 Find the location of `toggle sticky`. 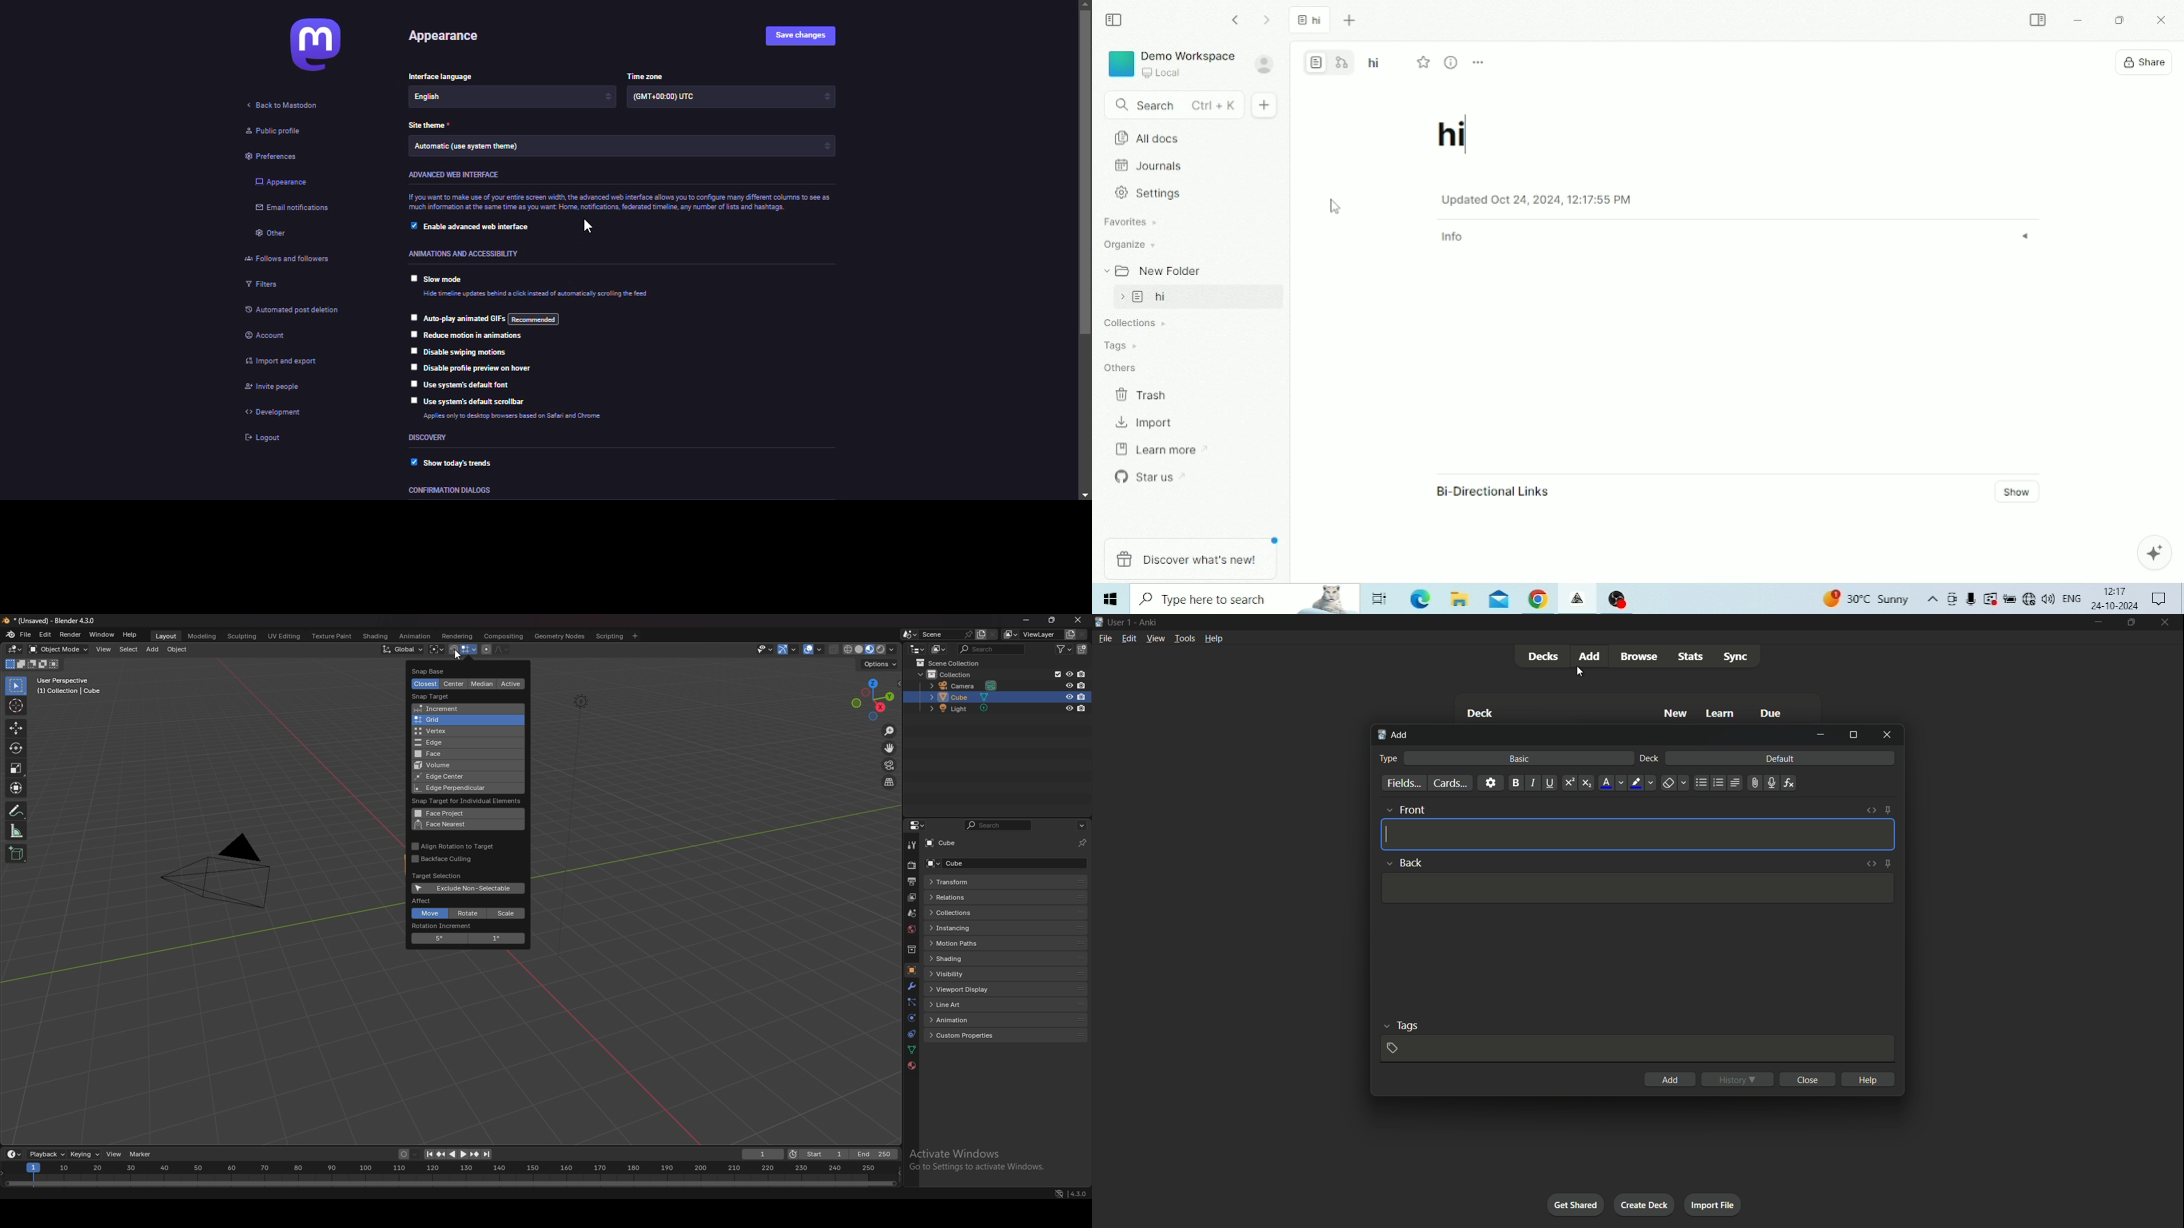

toggle sticky is located at coordinates (1888, 810).